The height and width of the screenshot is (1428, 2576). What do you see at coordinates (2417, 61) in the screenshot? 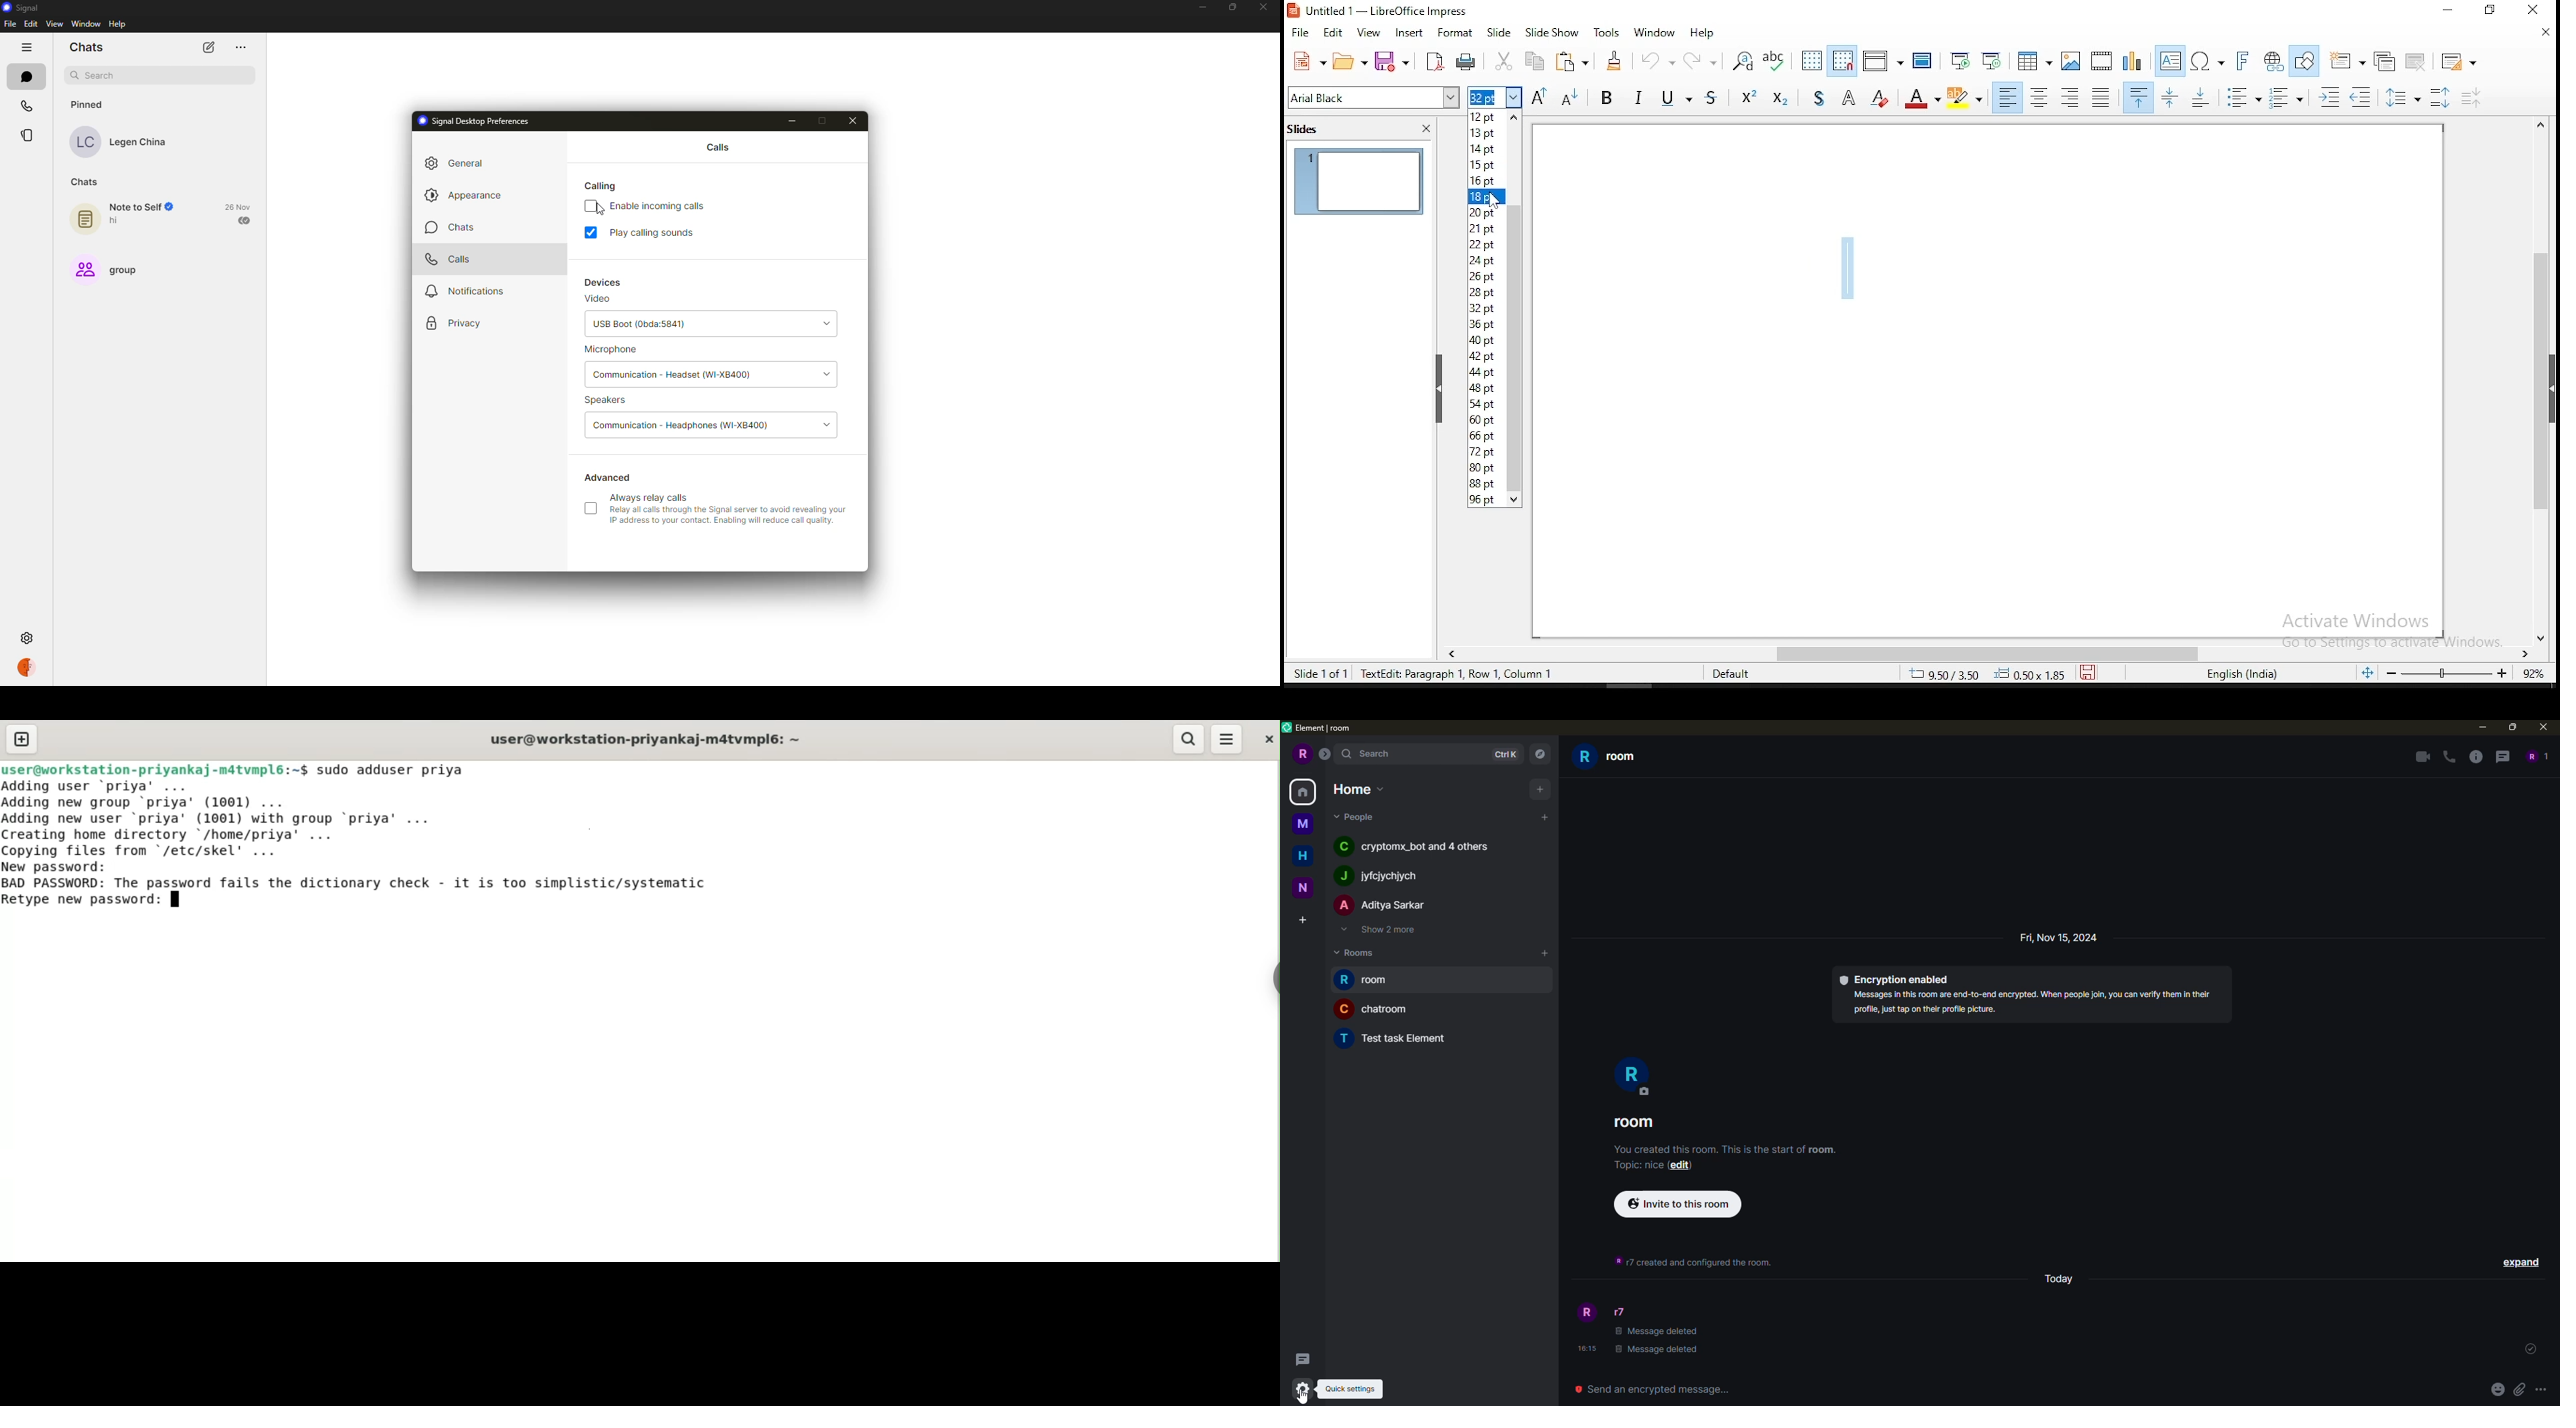
I see `delete slide` at bounding box center [2417, 61].